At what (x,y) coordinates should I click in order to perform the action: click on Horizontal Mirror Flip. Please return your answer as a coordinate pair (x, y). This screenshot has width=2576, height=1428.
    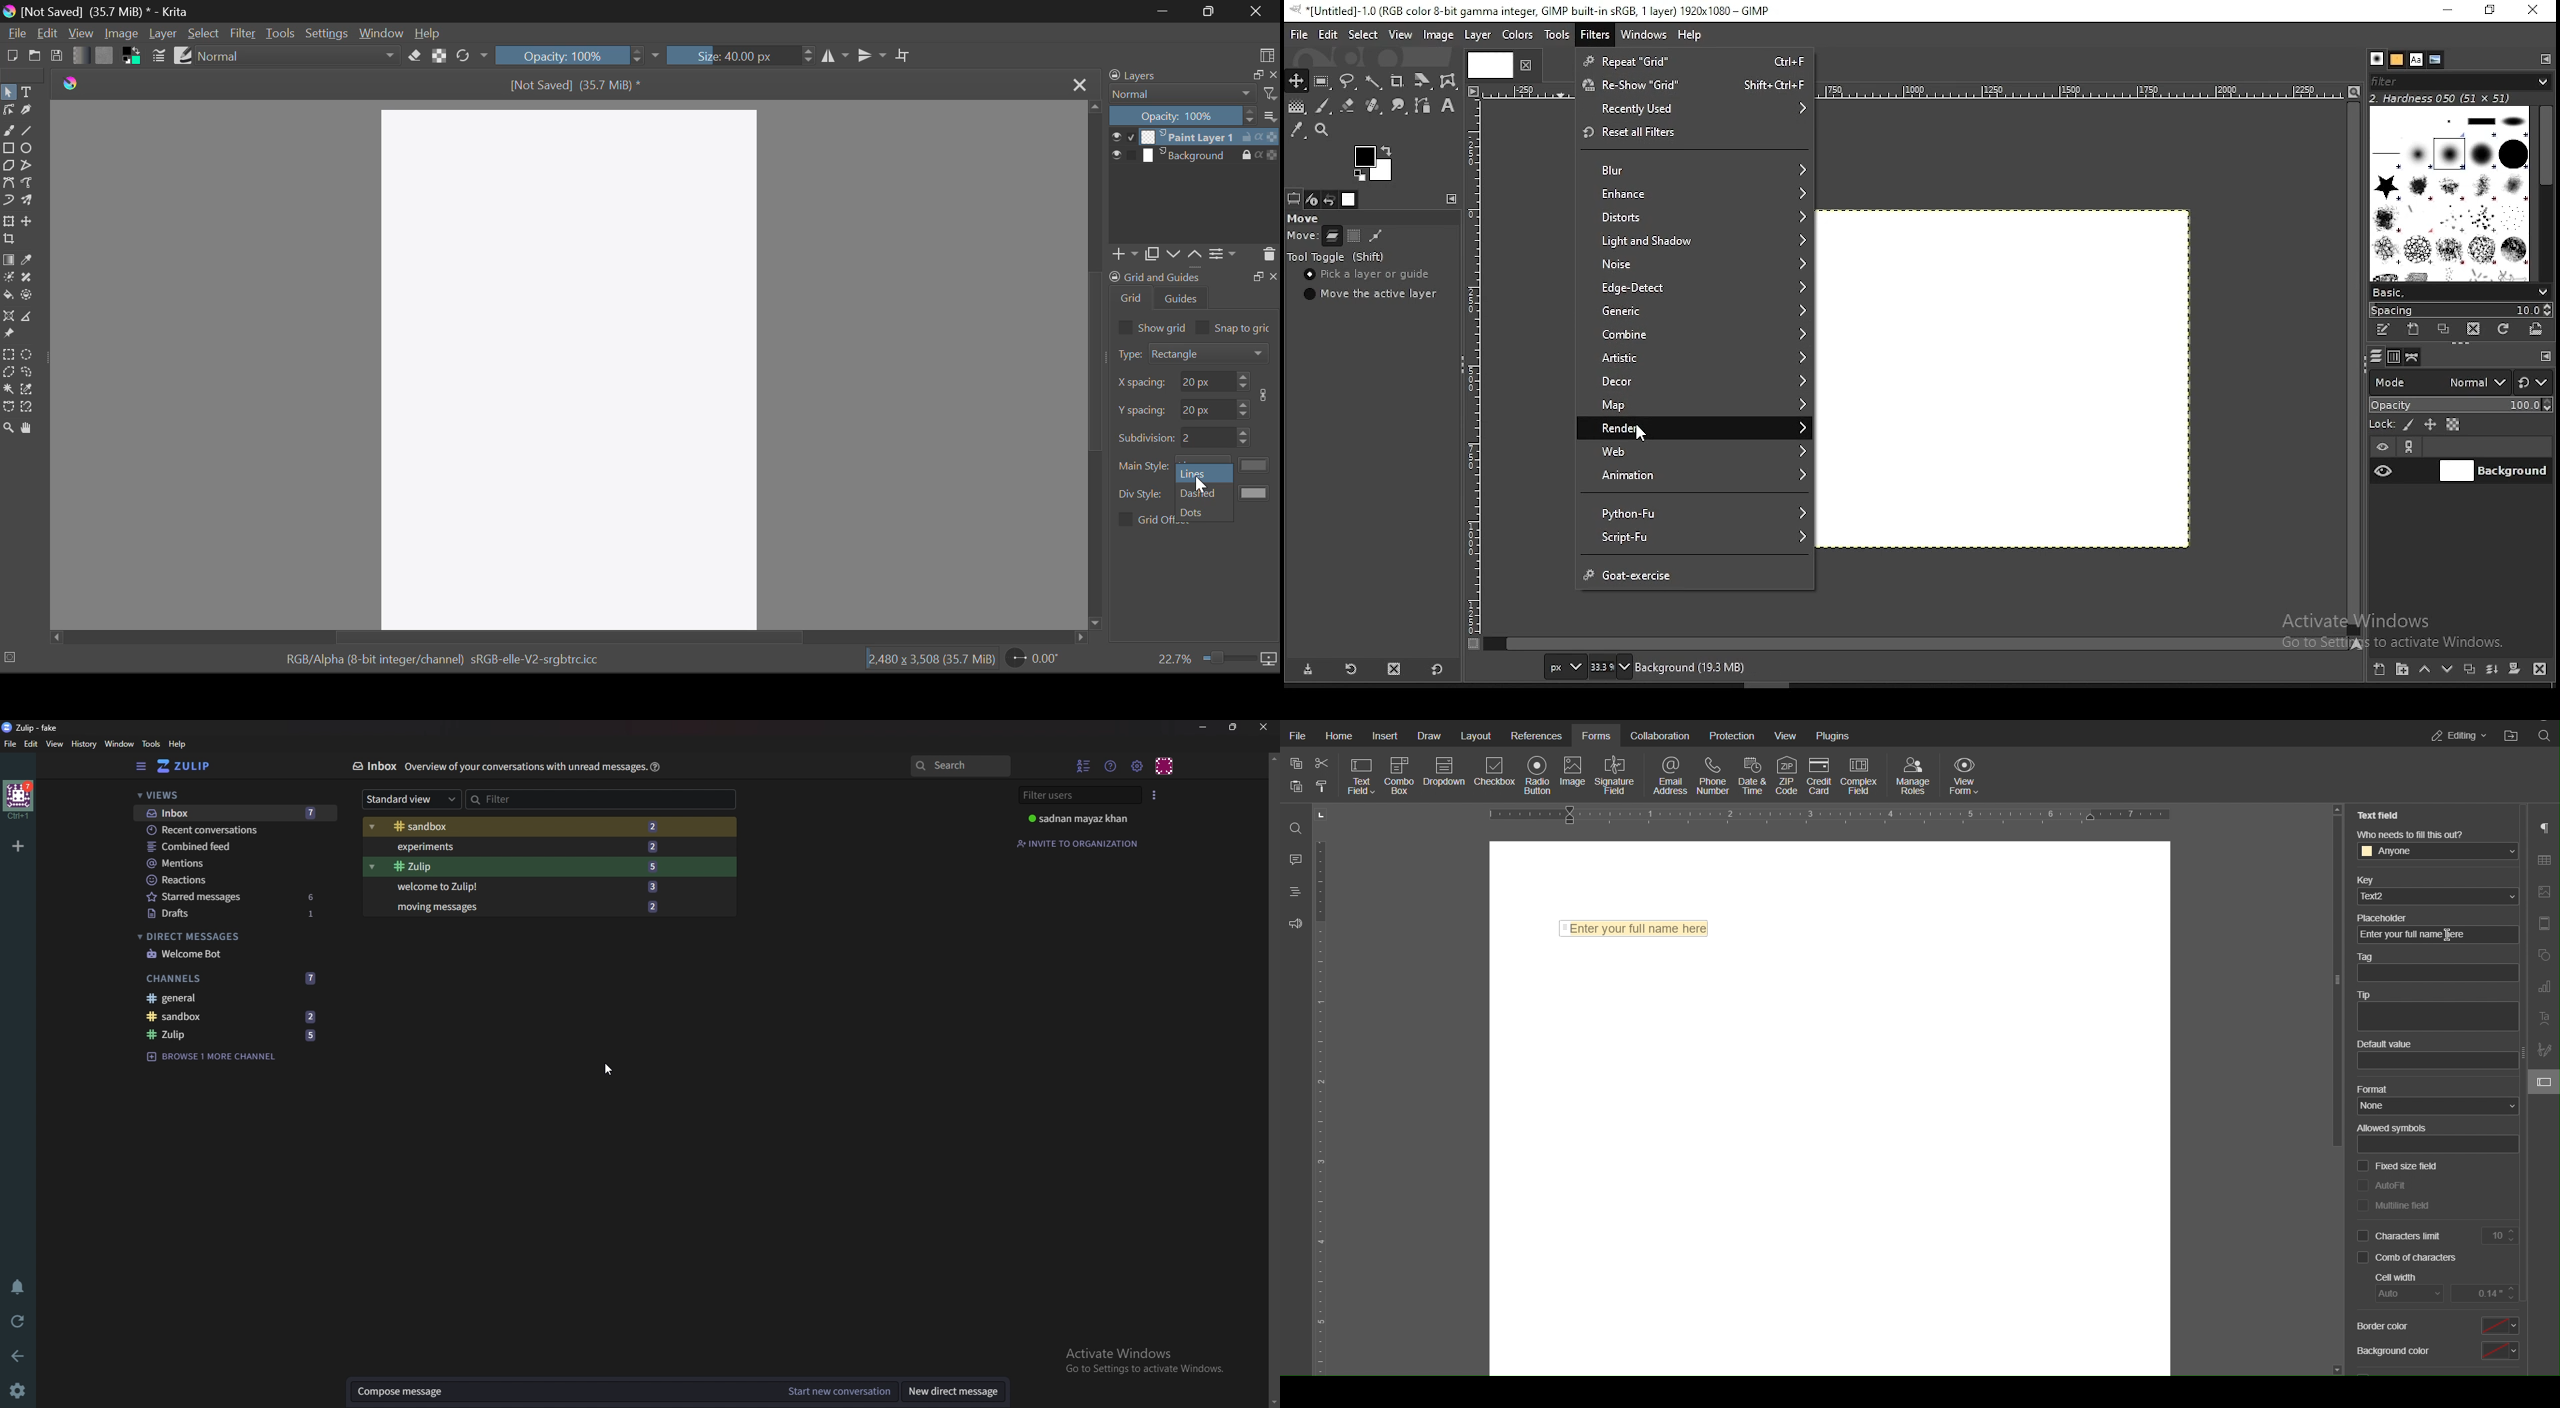
    Looking at the image, I should click on (875, 56).